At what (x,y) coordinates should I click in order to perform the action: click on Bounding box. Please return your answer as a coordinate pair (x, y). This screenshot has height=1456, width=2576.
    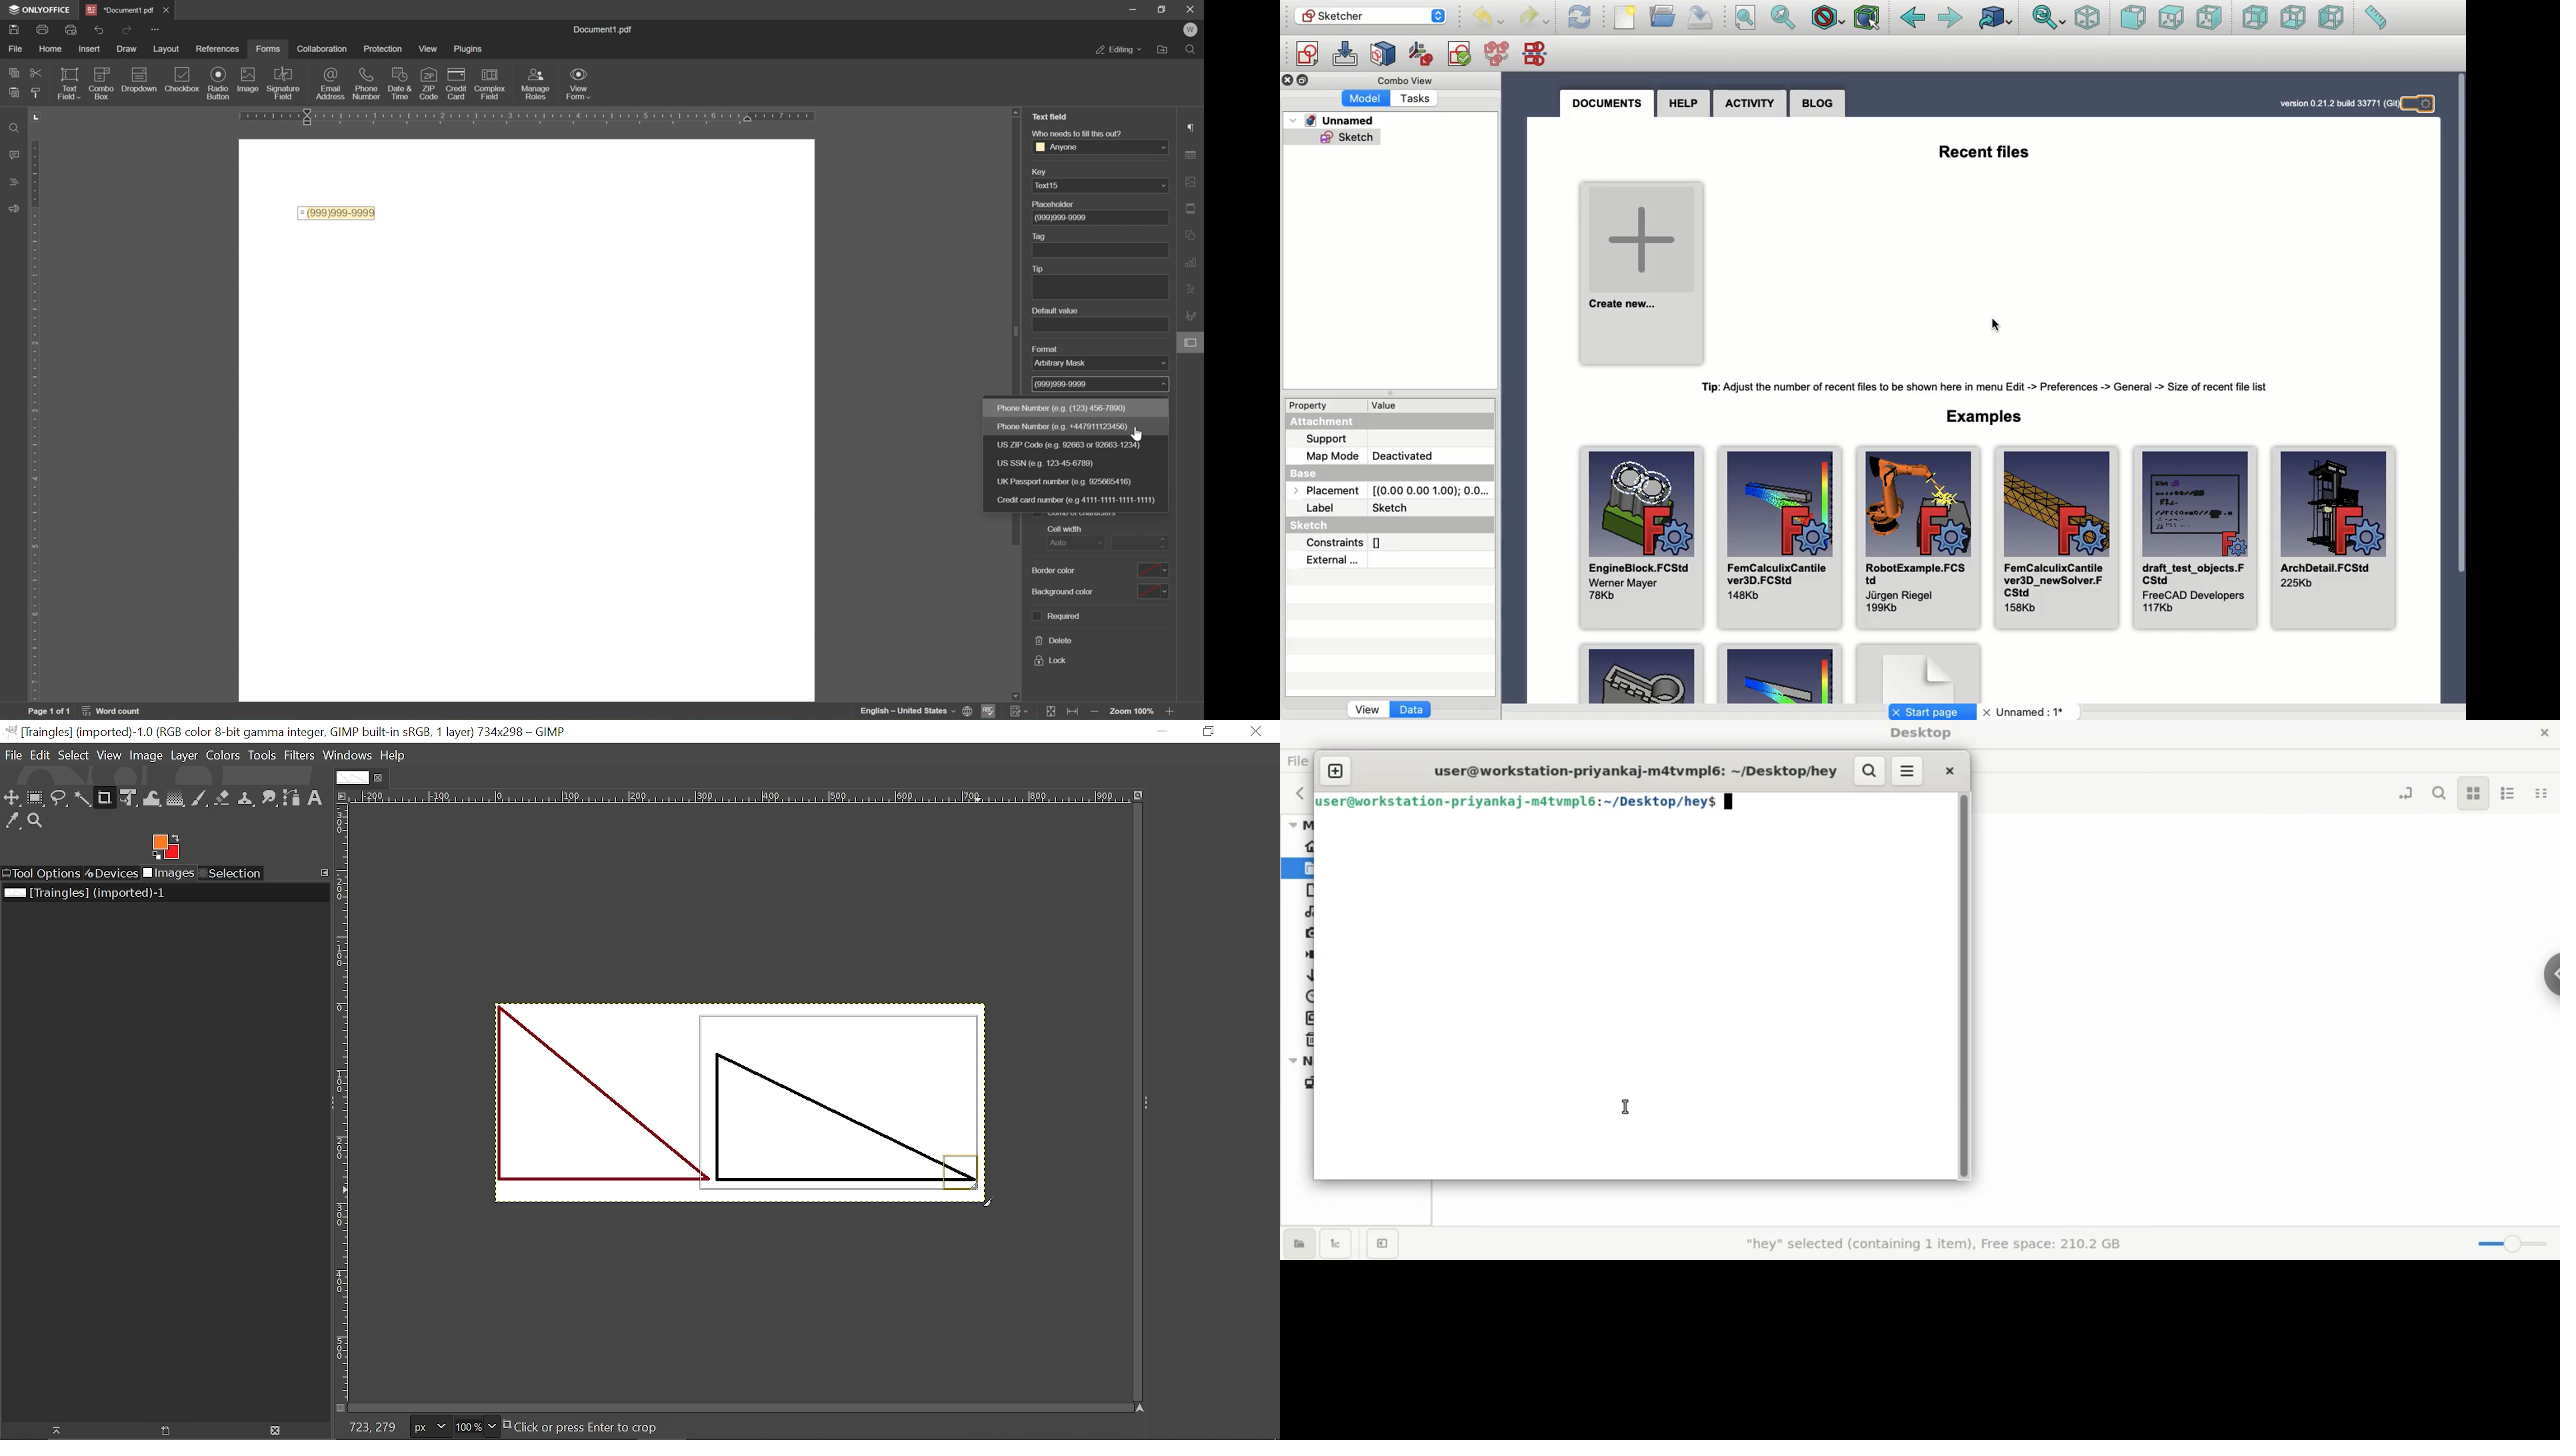
    Looking at the image, I should click on (1869, 16).